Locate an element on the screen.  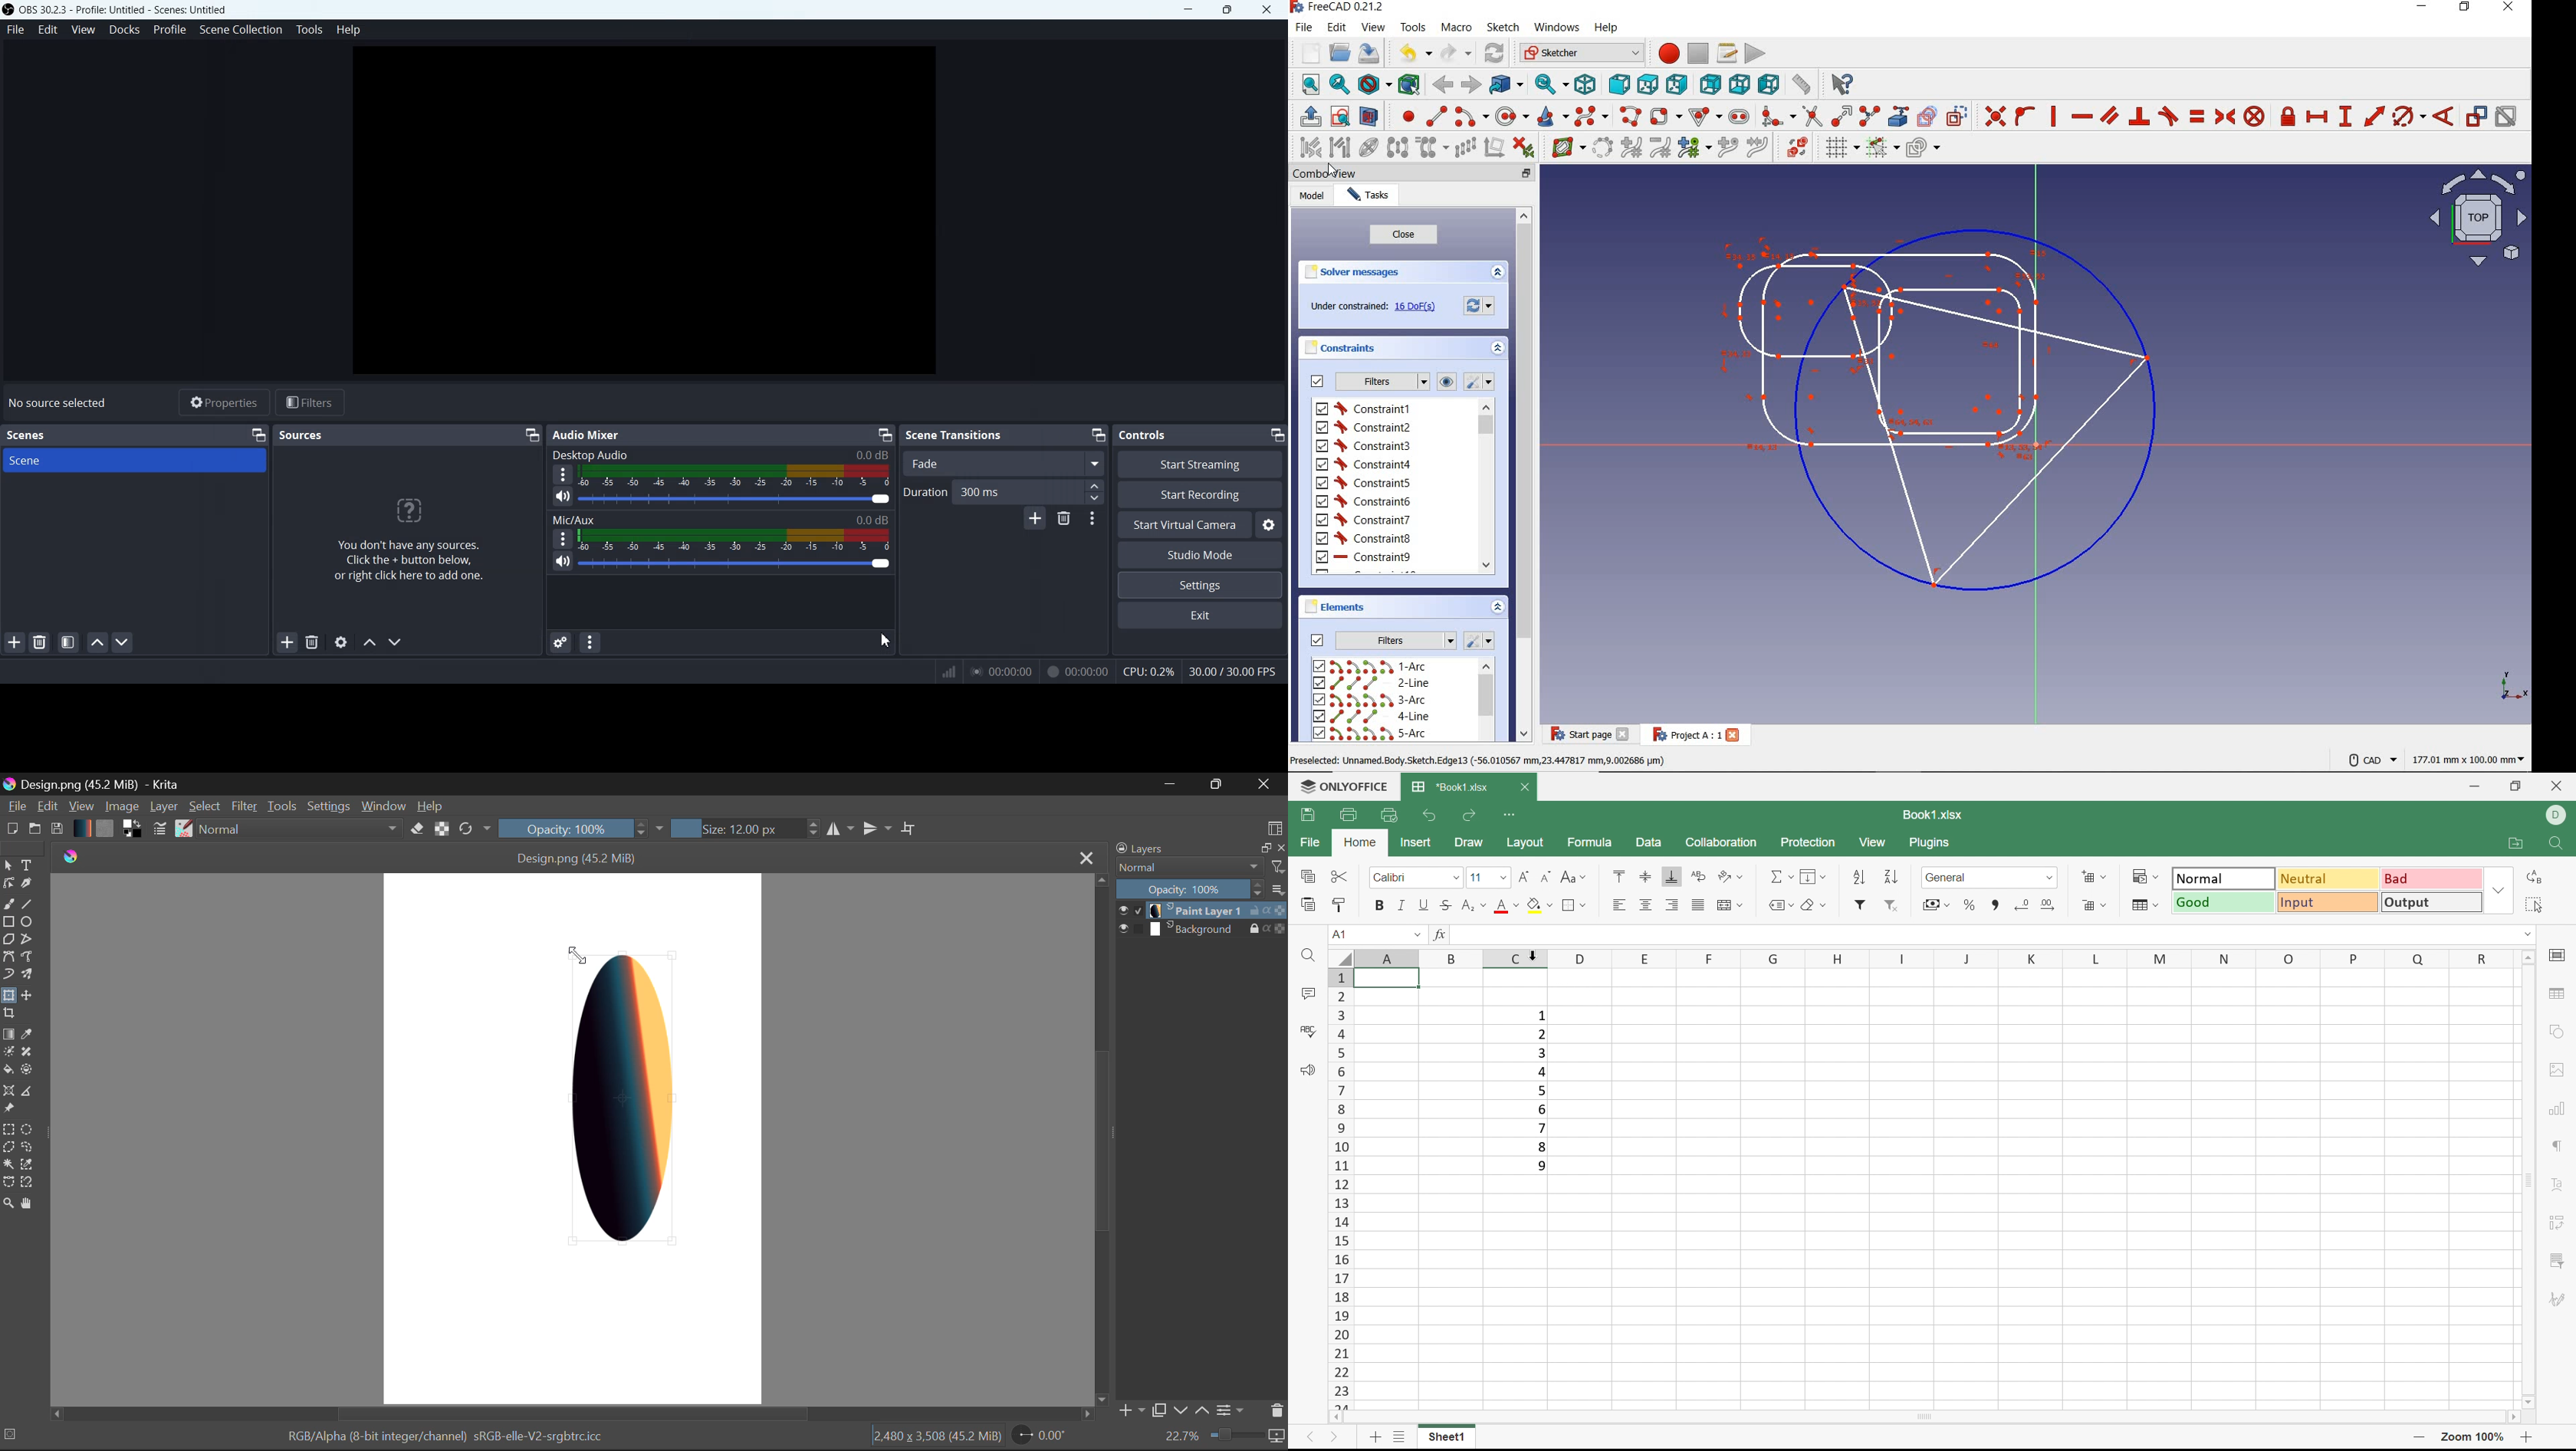
300 ms is located at coordinates (1028, 492).